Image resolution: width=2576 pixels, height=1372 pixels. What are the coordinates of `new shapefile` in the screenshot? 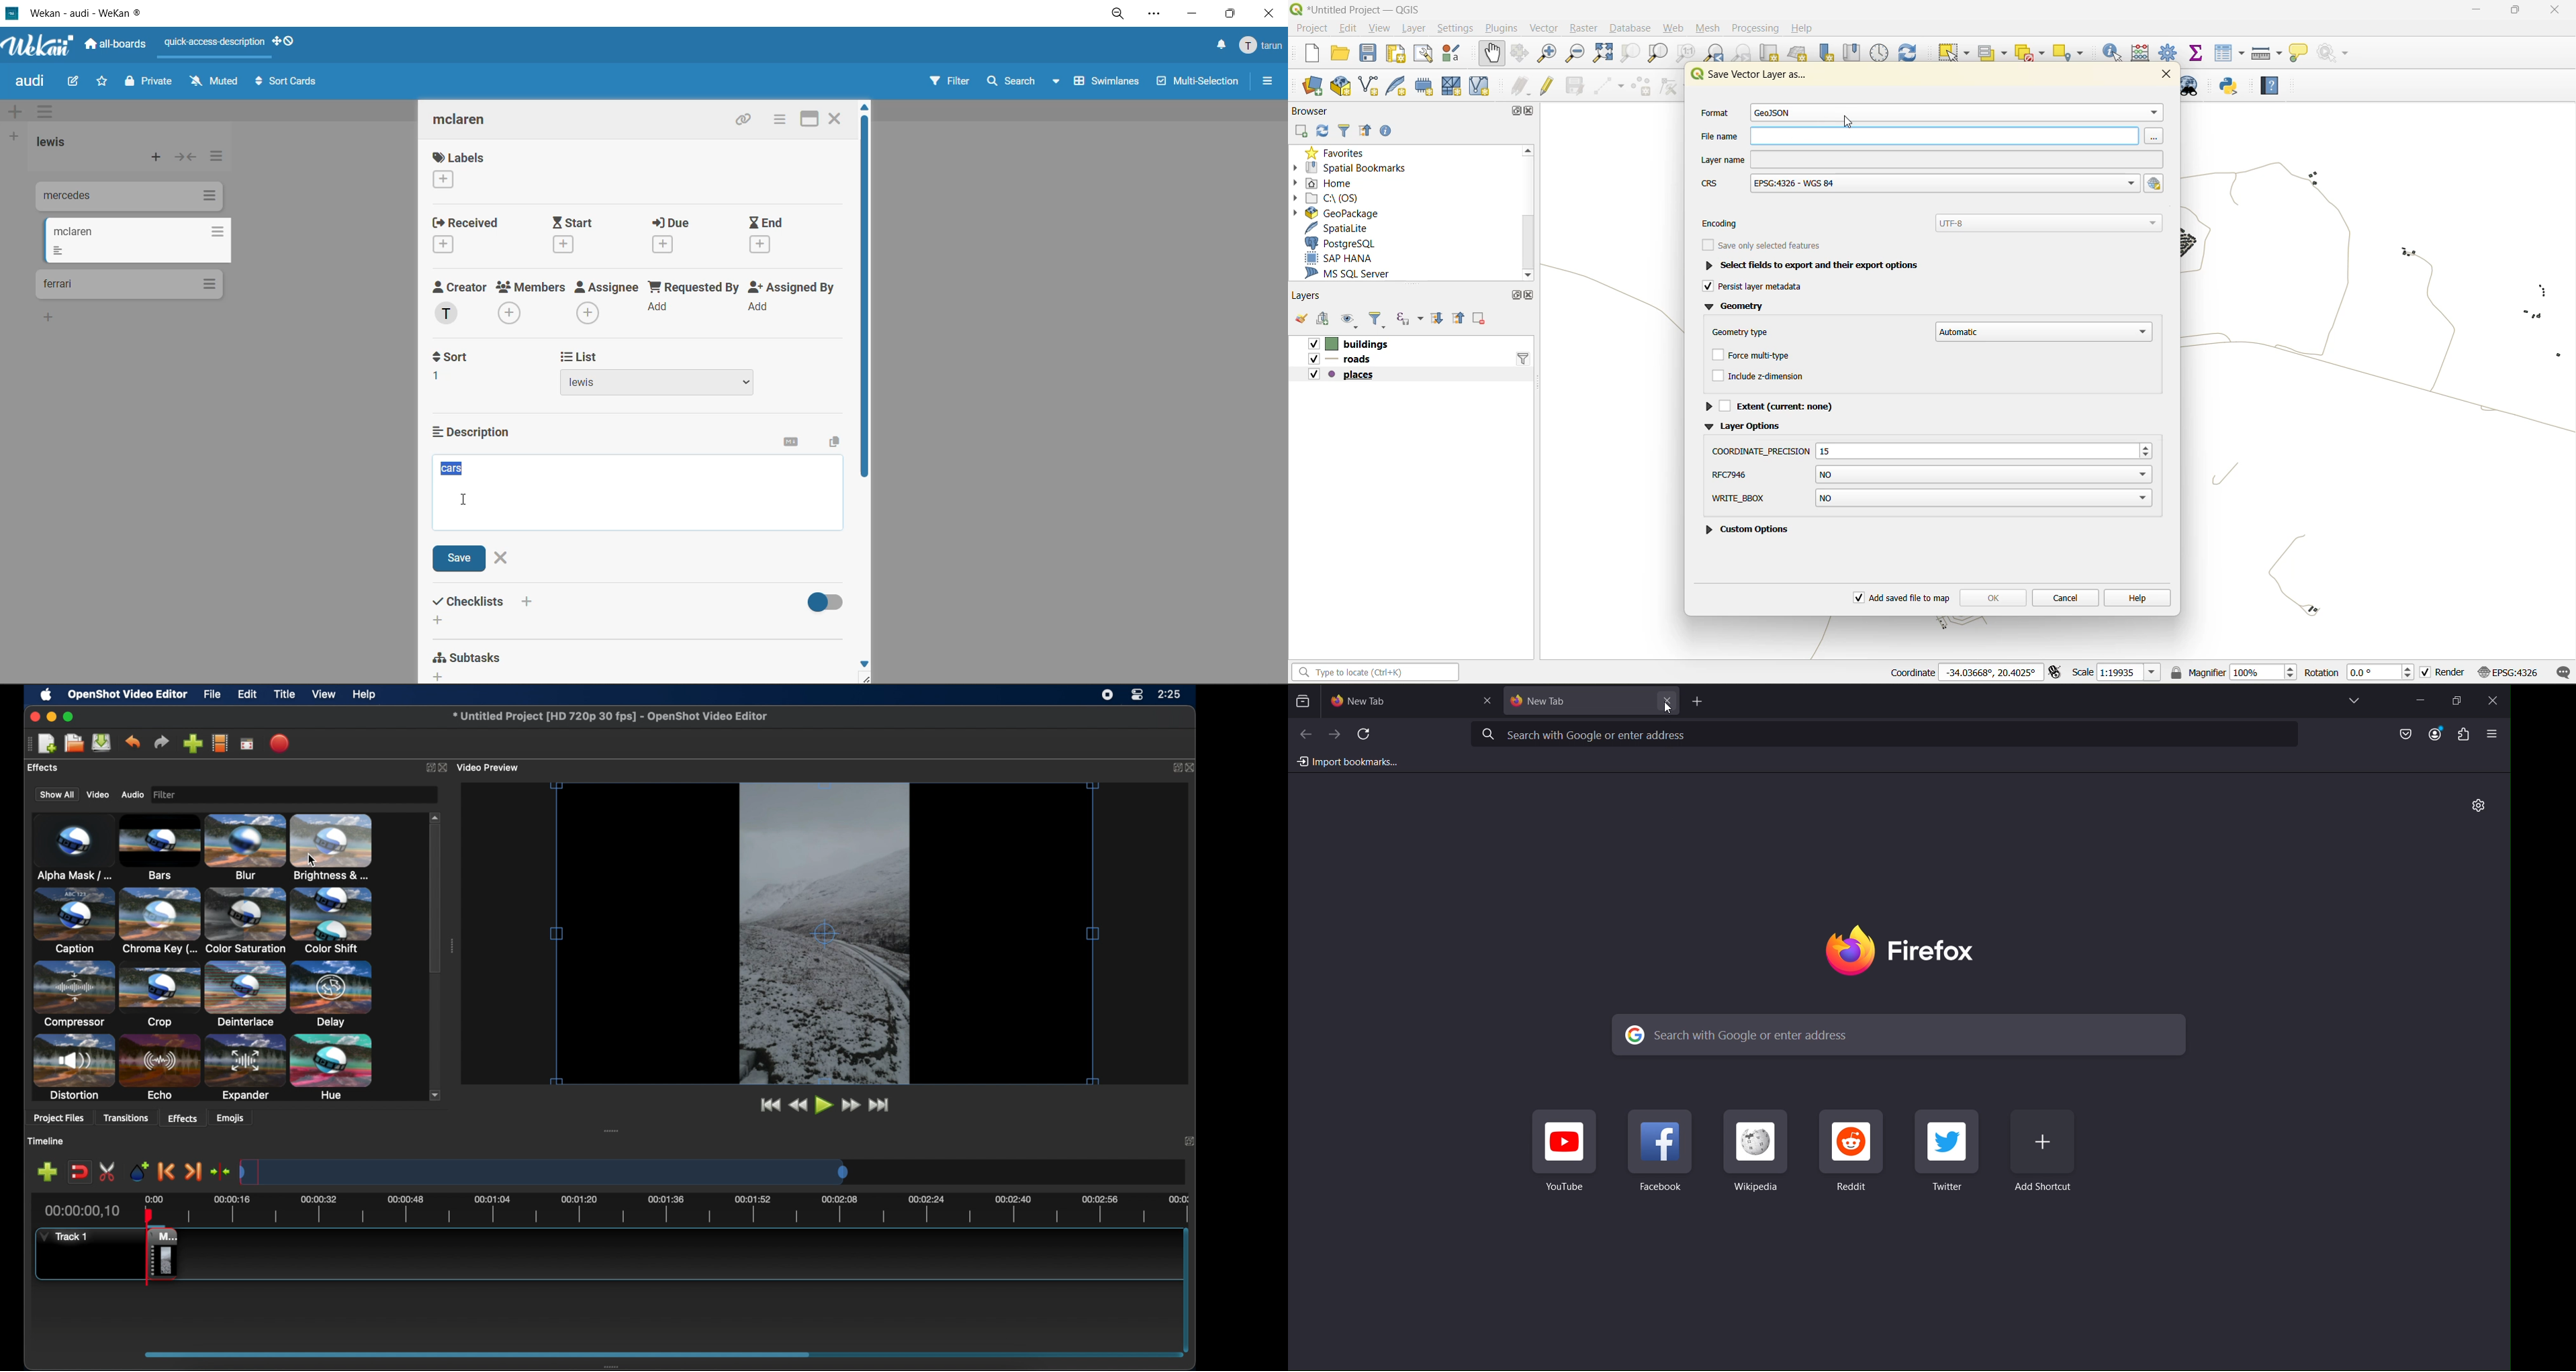 It's located at (1369, 85).